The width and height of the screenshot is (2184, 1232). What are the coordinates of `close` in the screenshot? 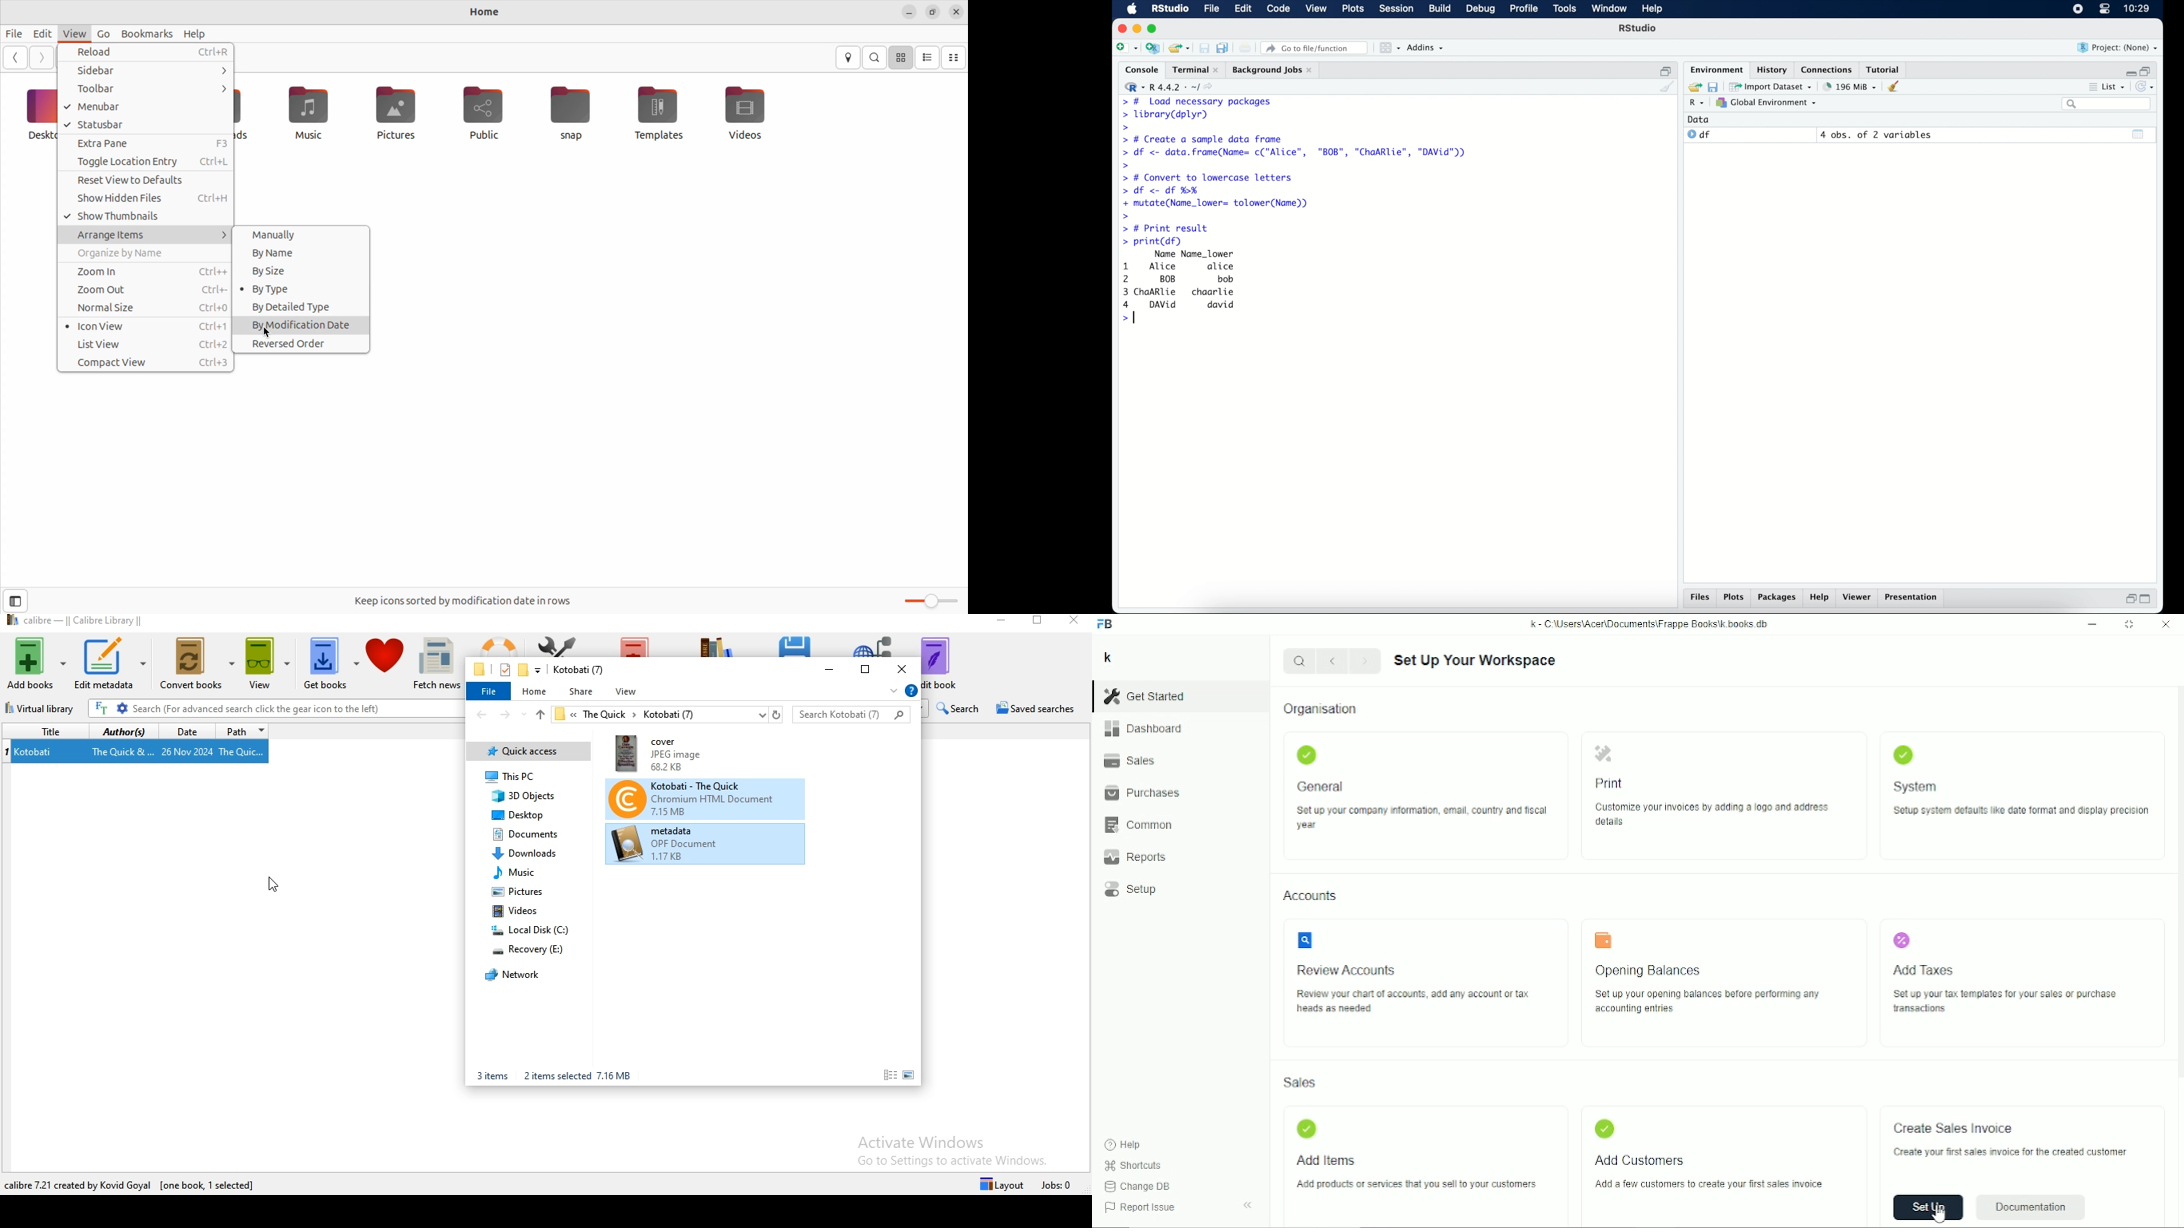 It's located at (1075, 622).